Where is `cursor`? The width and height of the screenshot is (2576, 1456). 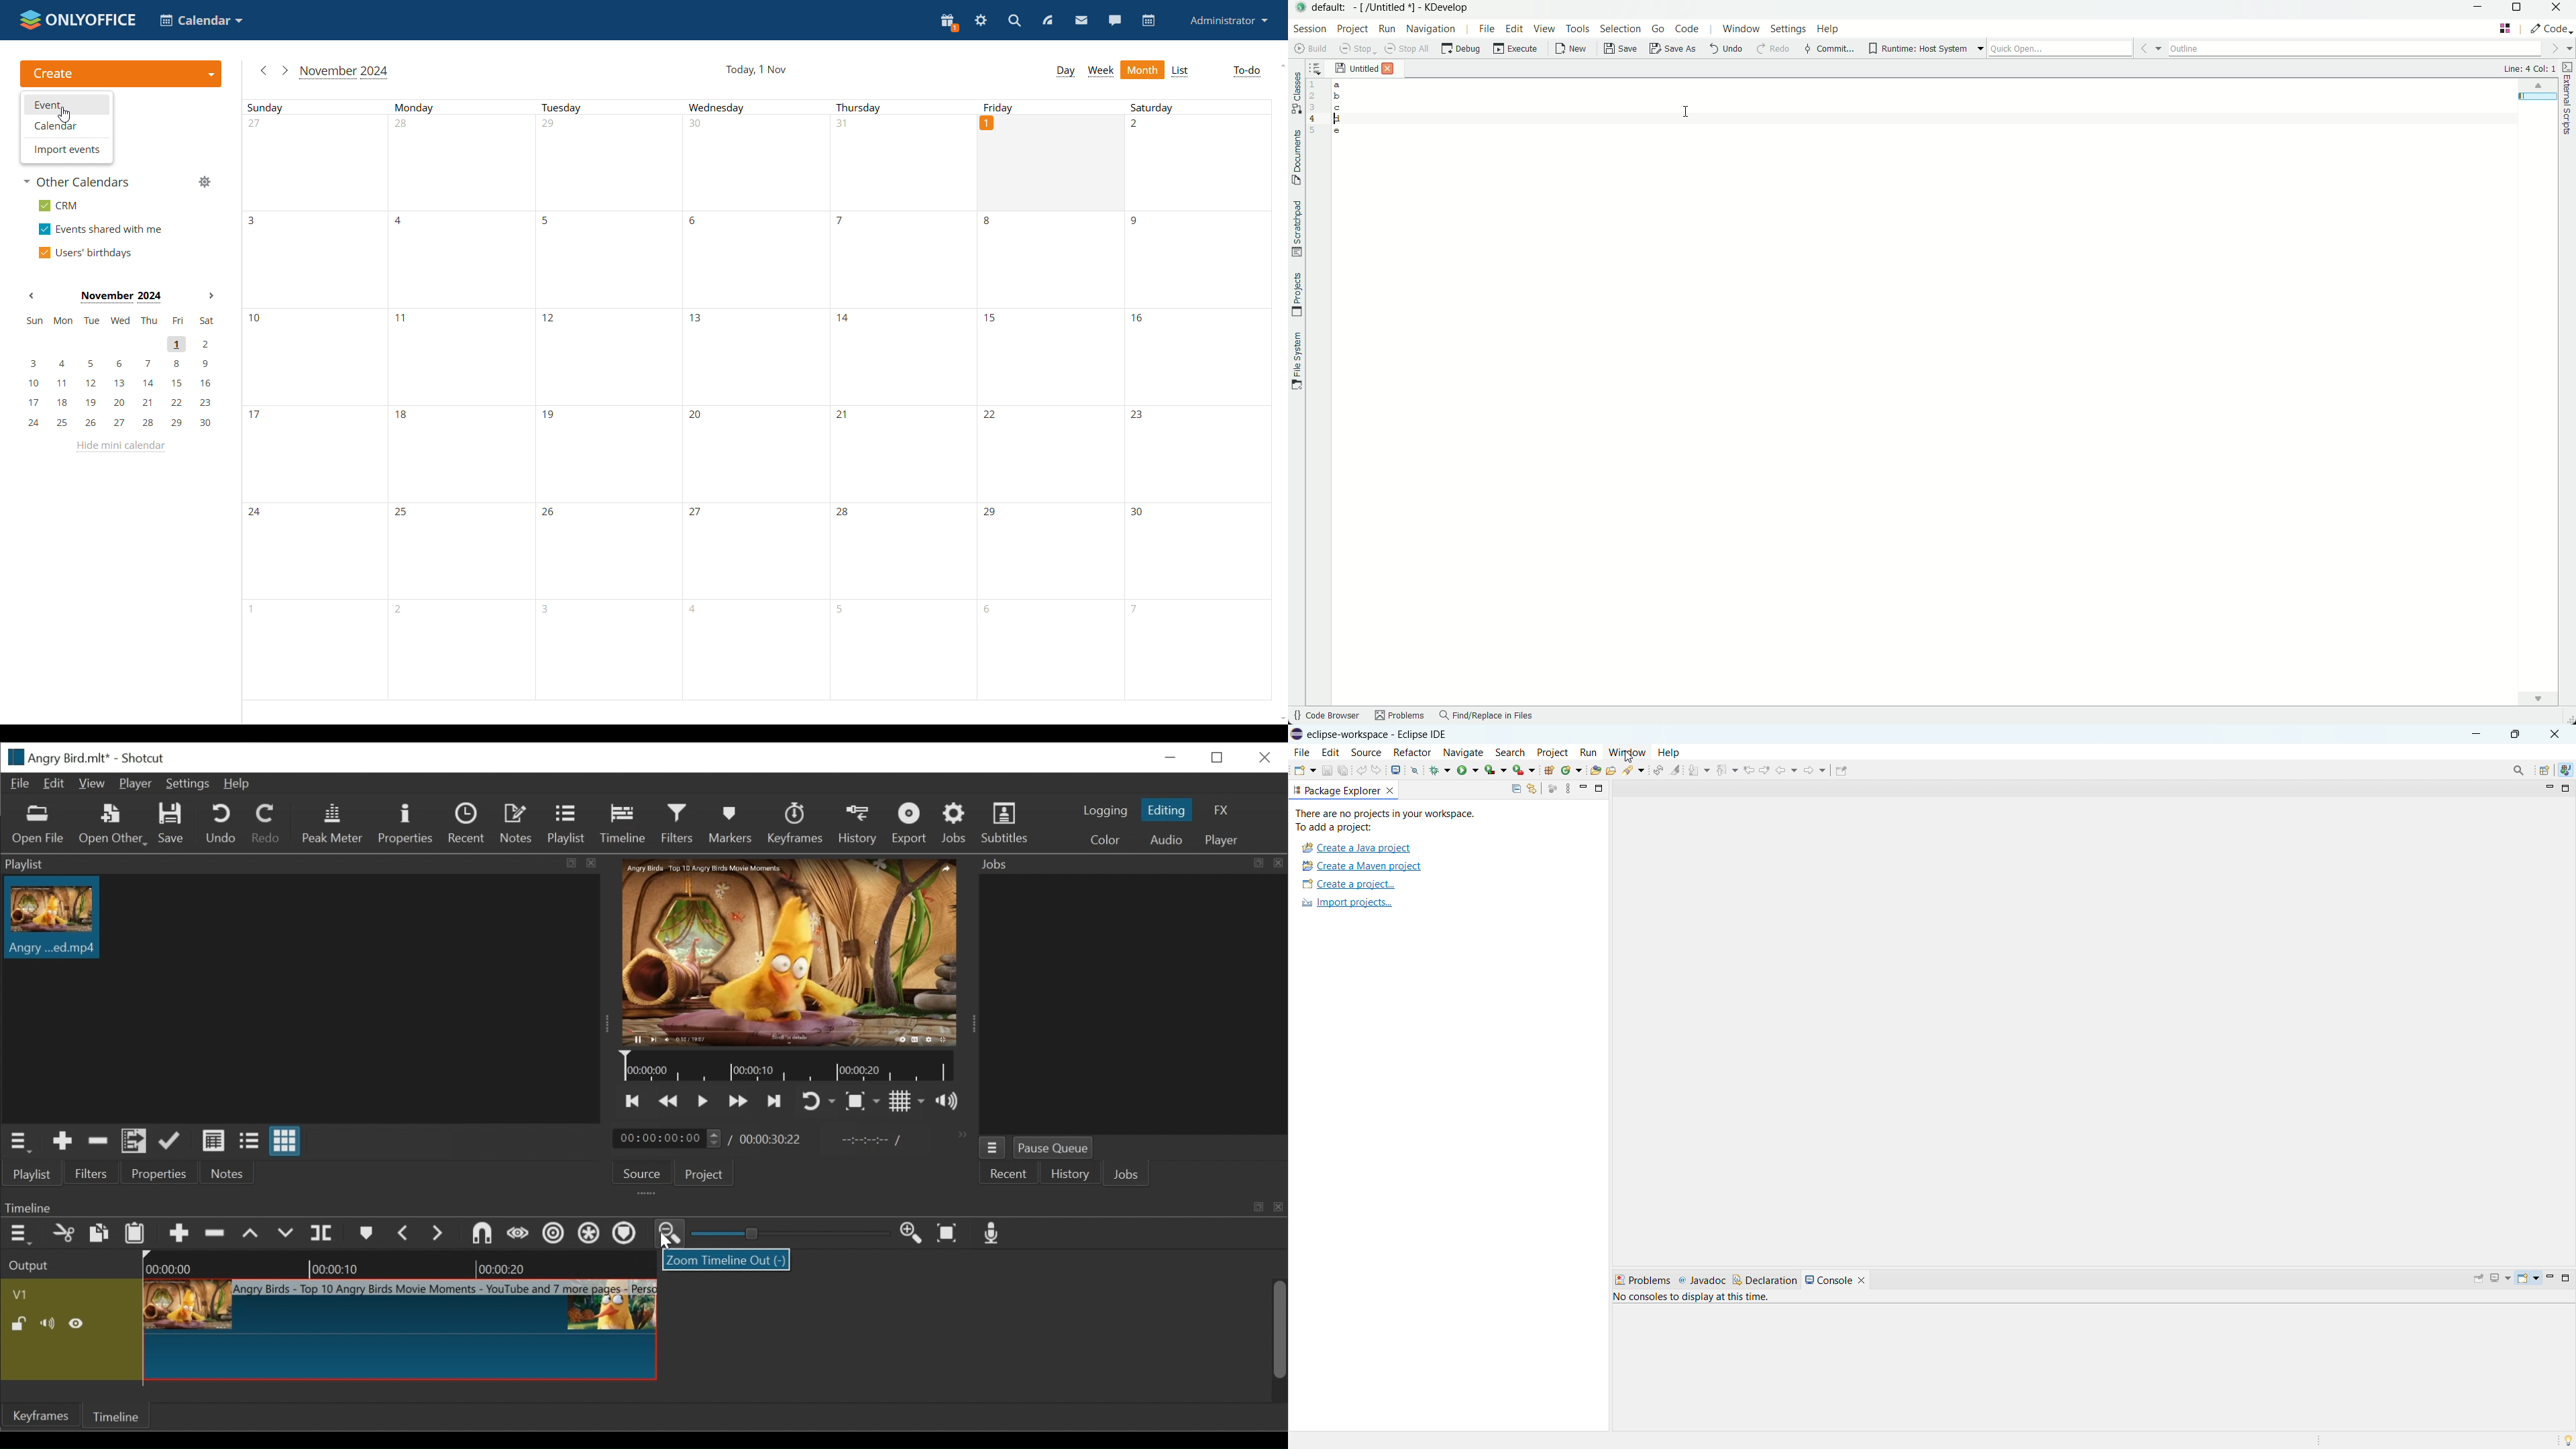 cursor is located at coordinates (665, 1242).